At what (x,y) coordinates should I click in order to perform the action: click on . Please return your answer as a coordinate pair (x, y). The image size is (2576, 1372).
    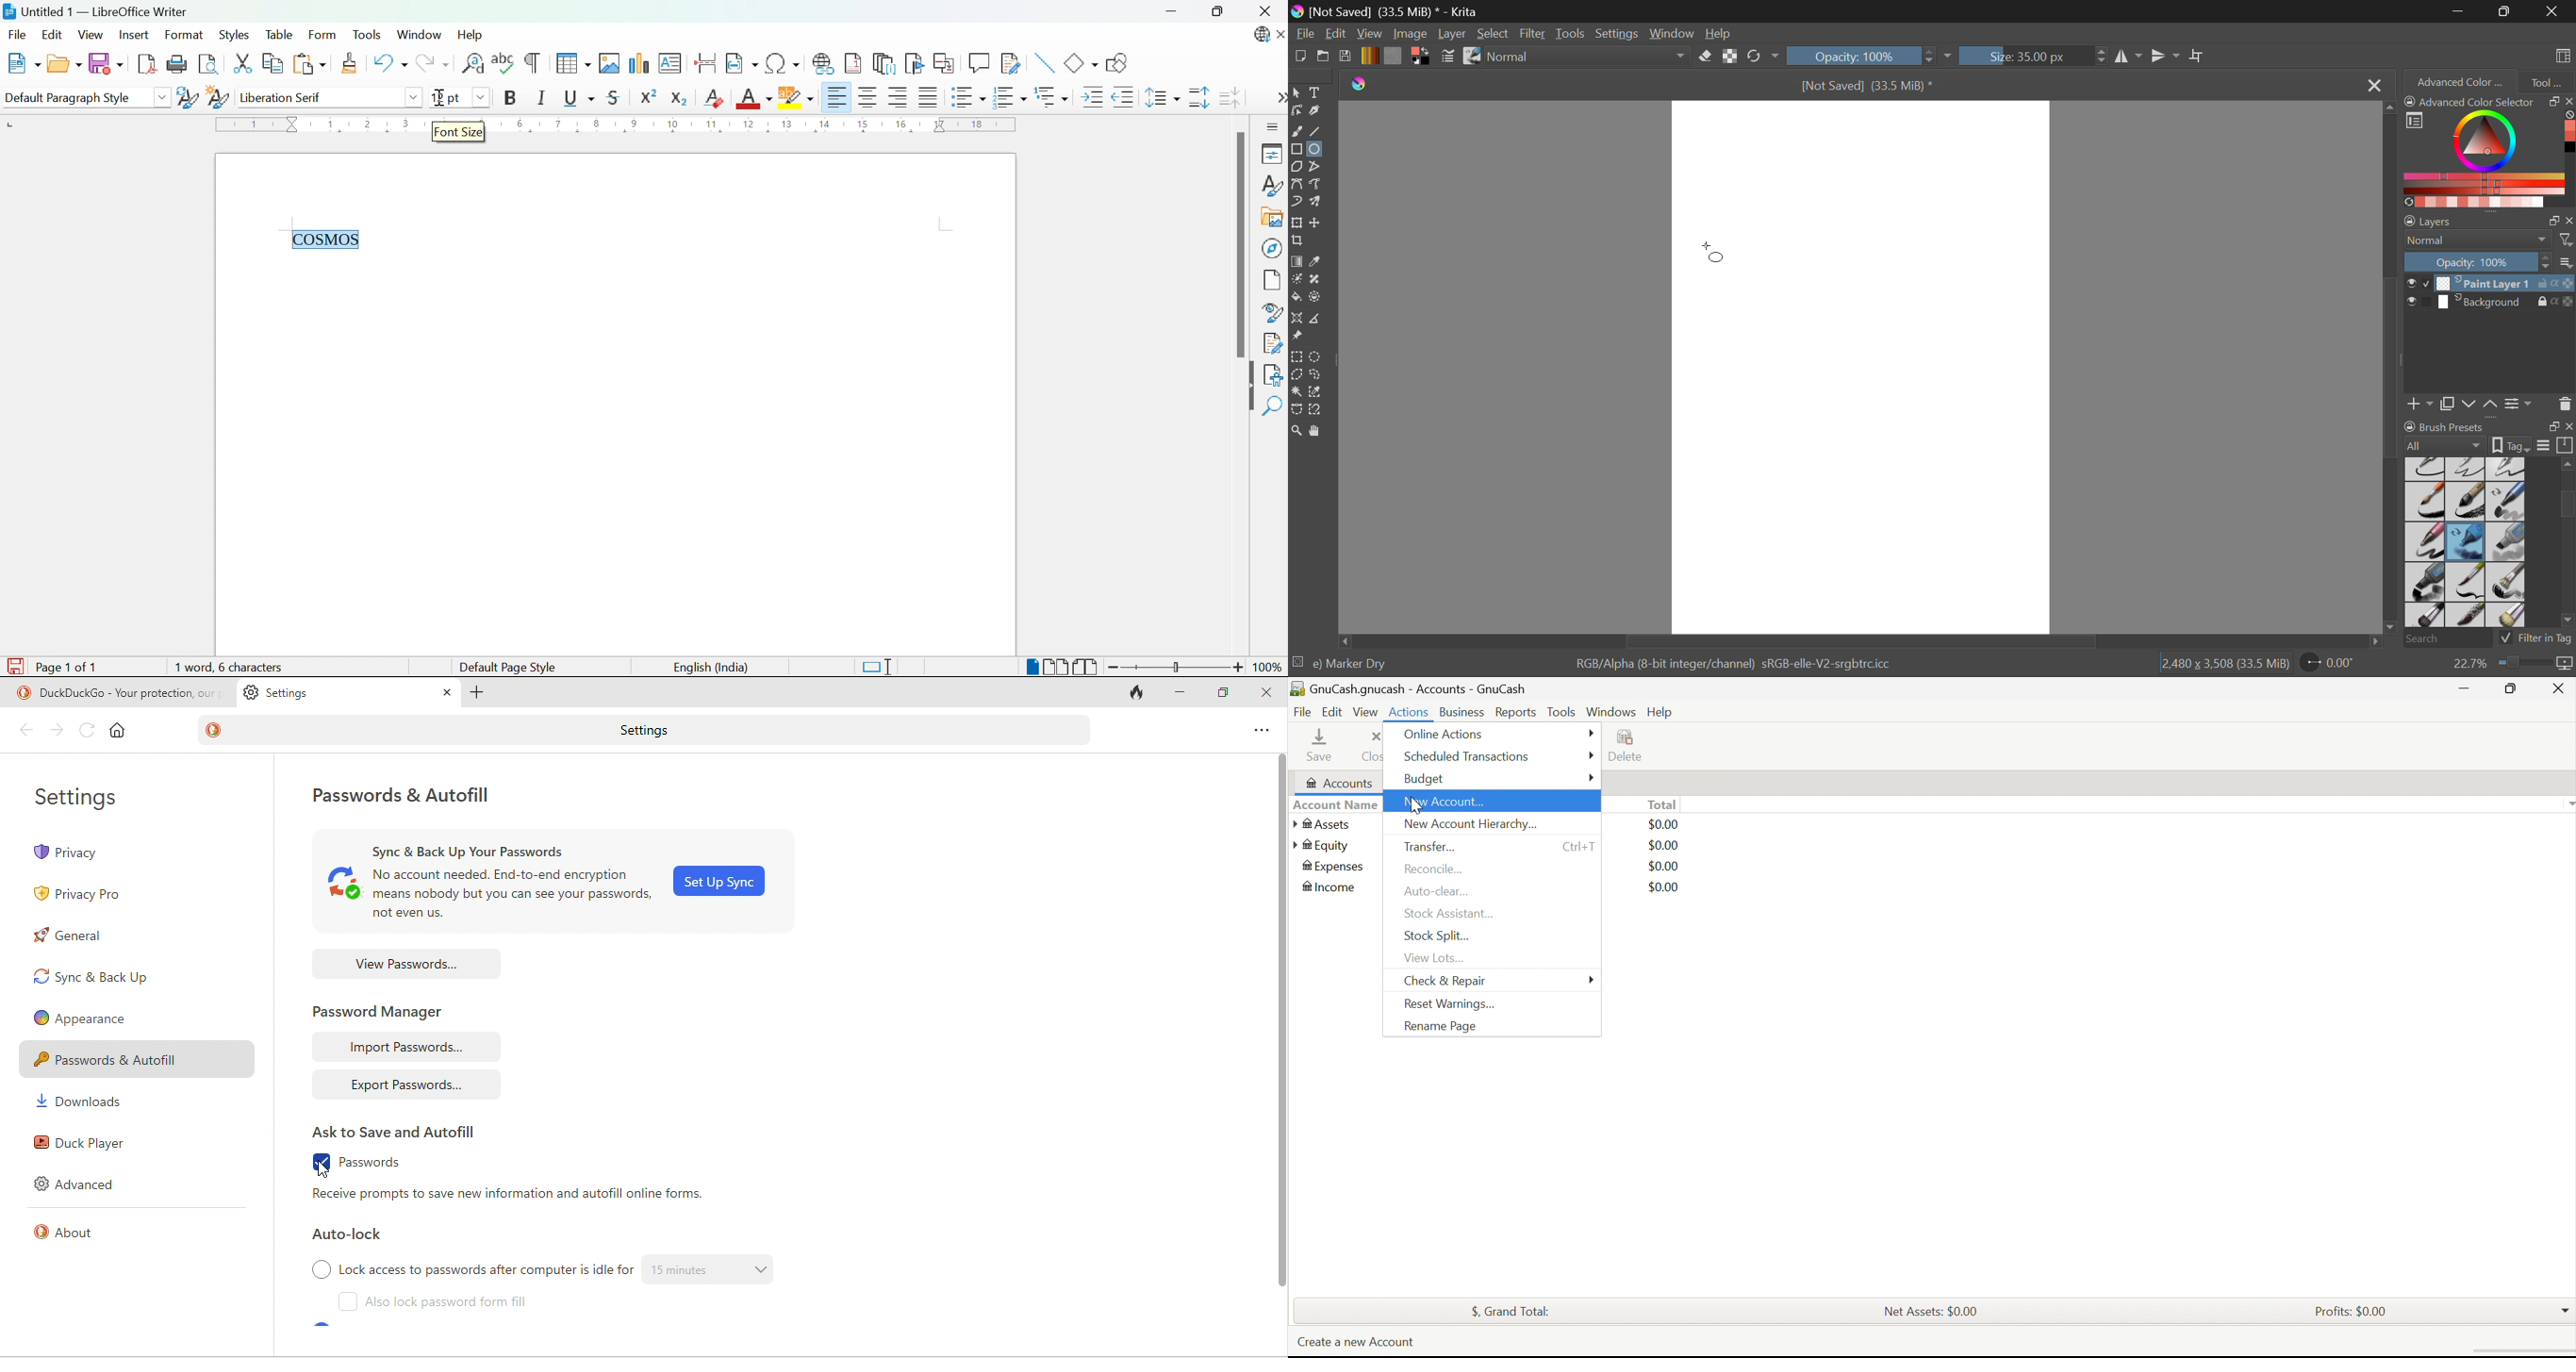
    Looking at the image, I should click on (1337, 35).